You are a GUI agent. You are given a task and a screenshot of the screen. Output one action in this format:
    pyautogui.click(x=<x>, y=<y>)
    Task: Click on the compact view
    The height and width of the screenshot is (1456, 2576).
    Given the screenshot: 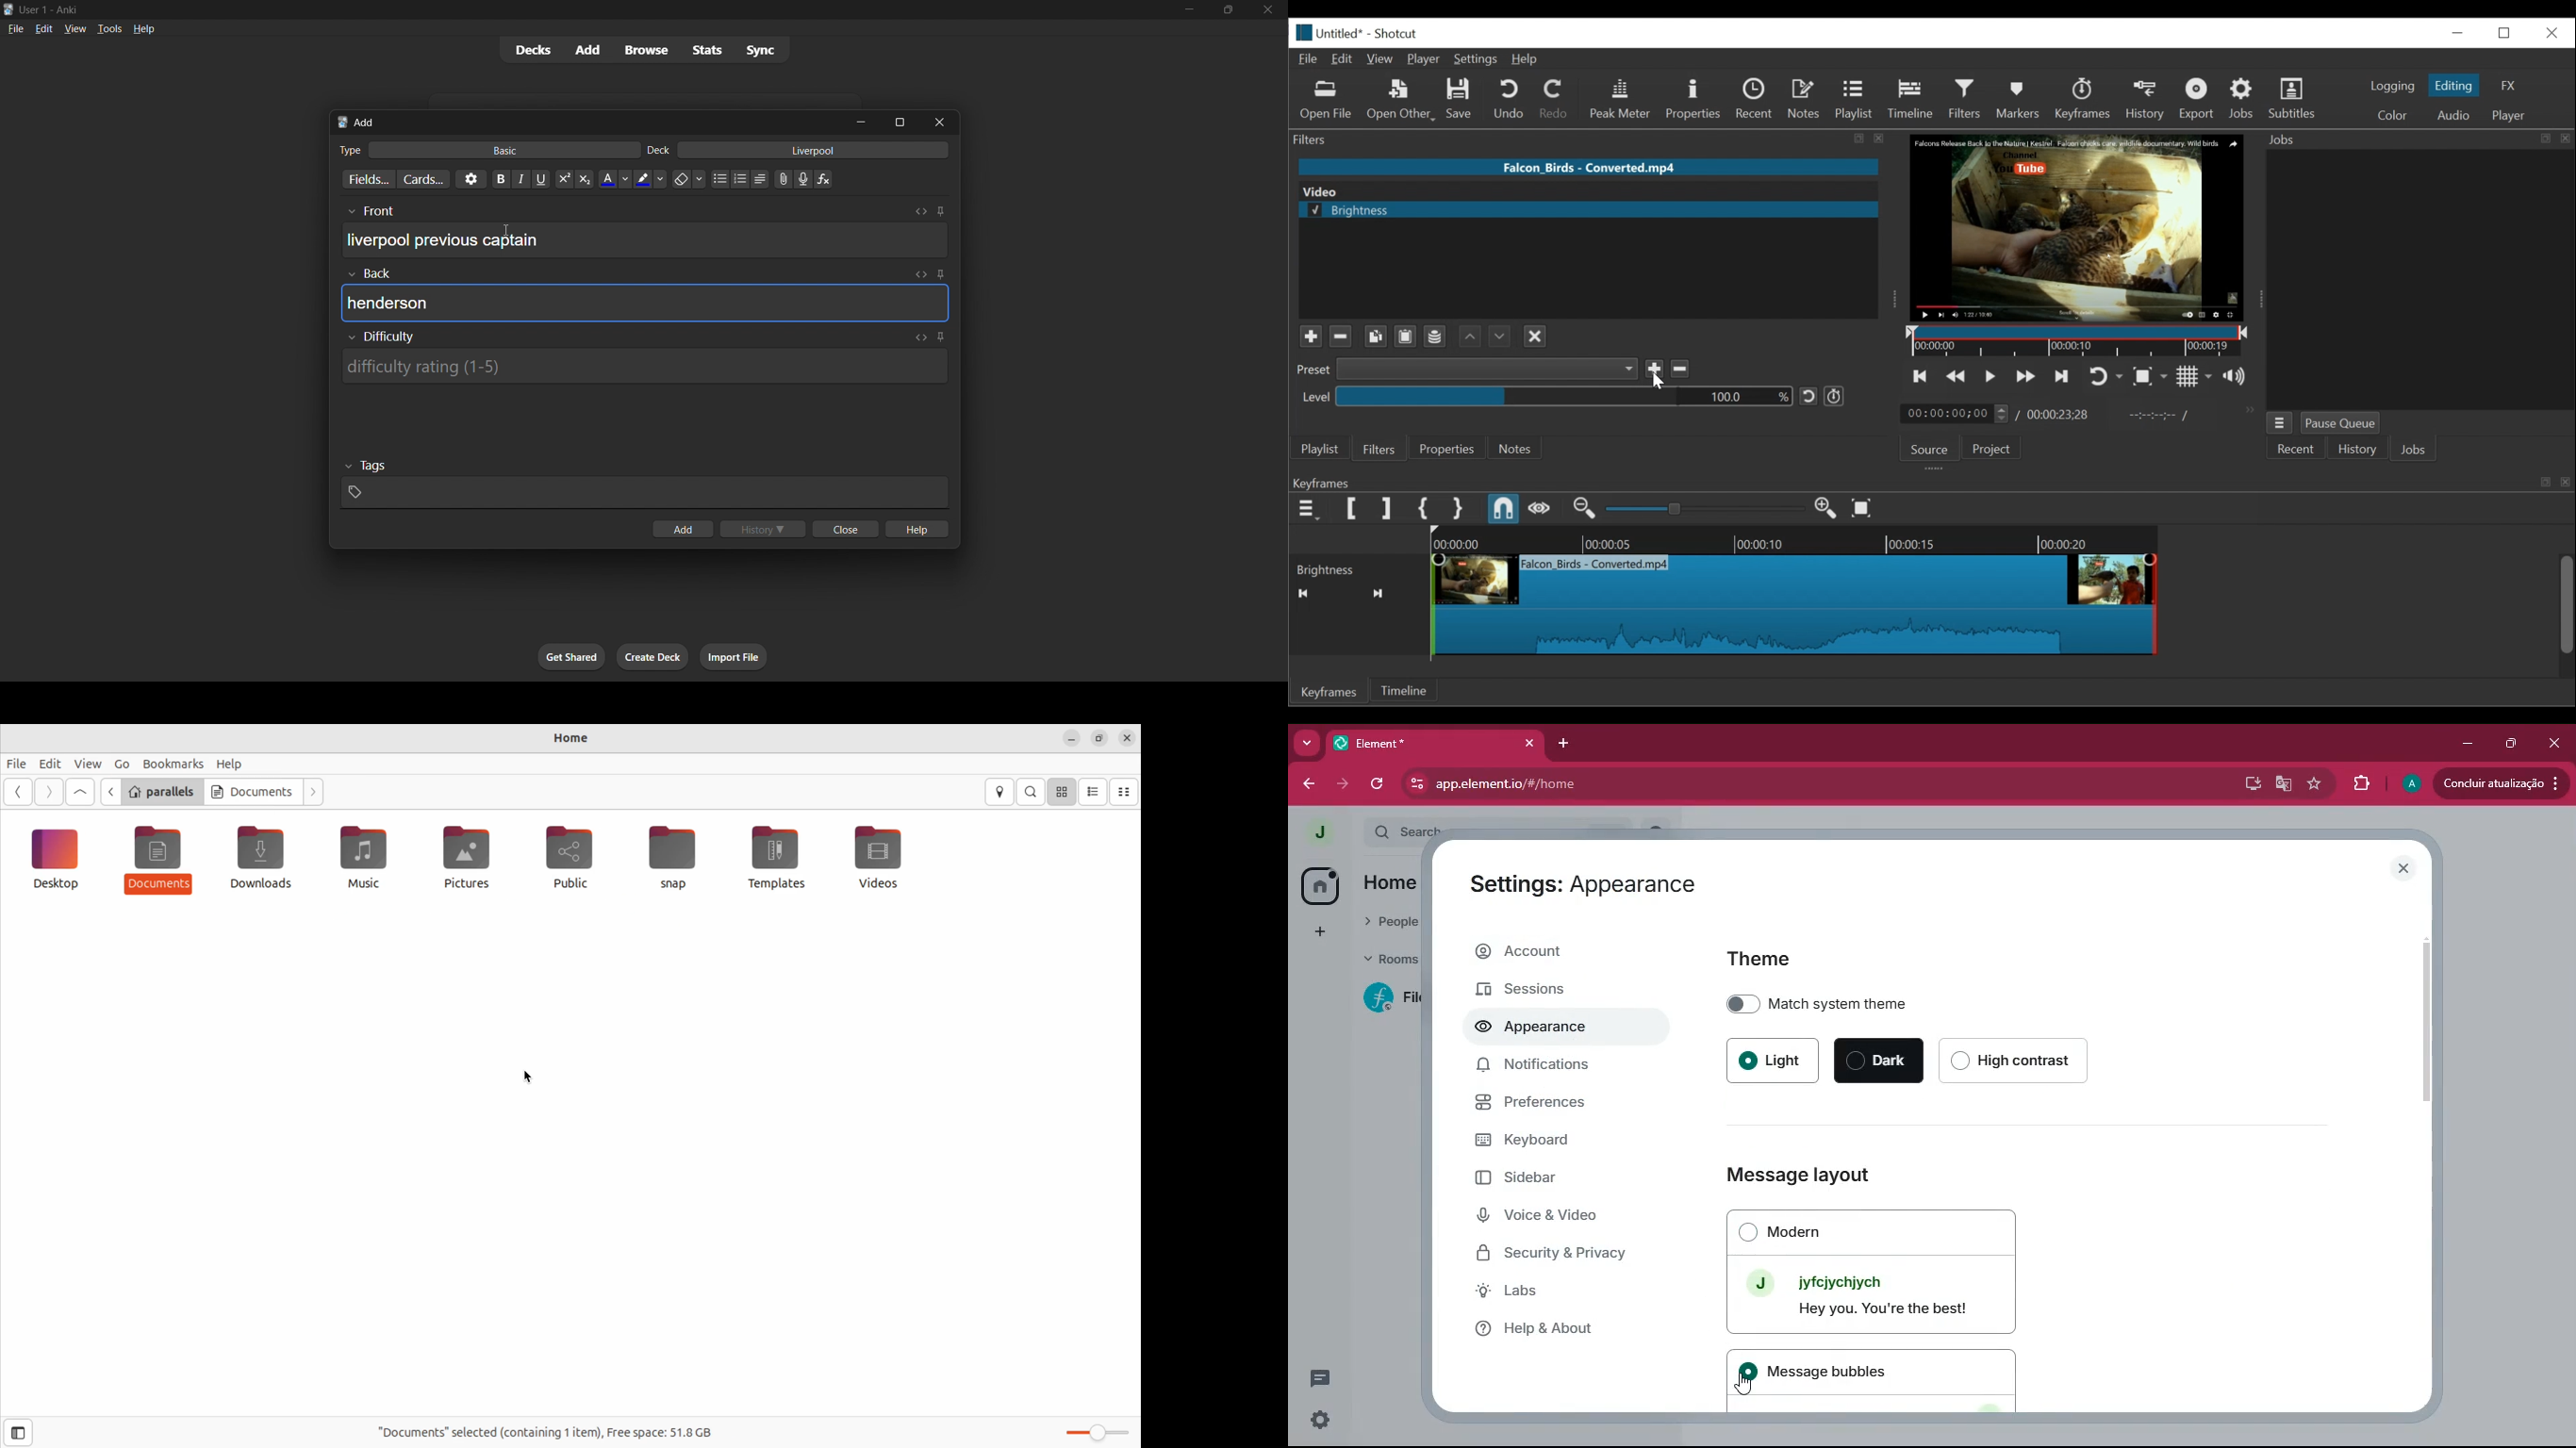 What is the action you would take?
    pyautogui.click(x=1127, y=790)
    